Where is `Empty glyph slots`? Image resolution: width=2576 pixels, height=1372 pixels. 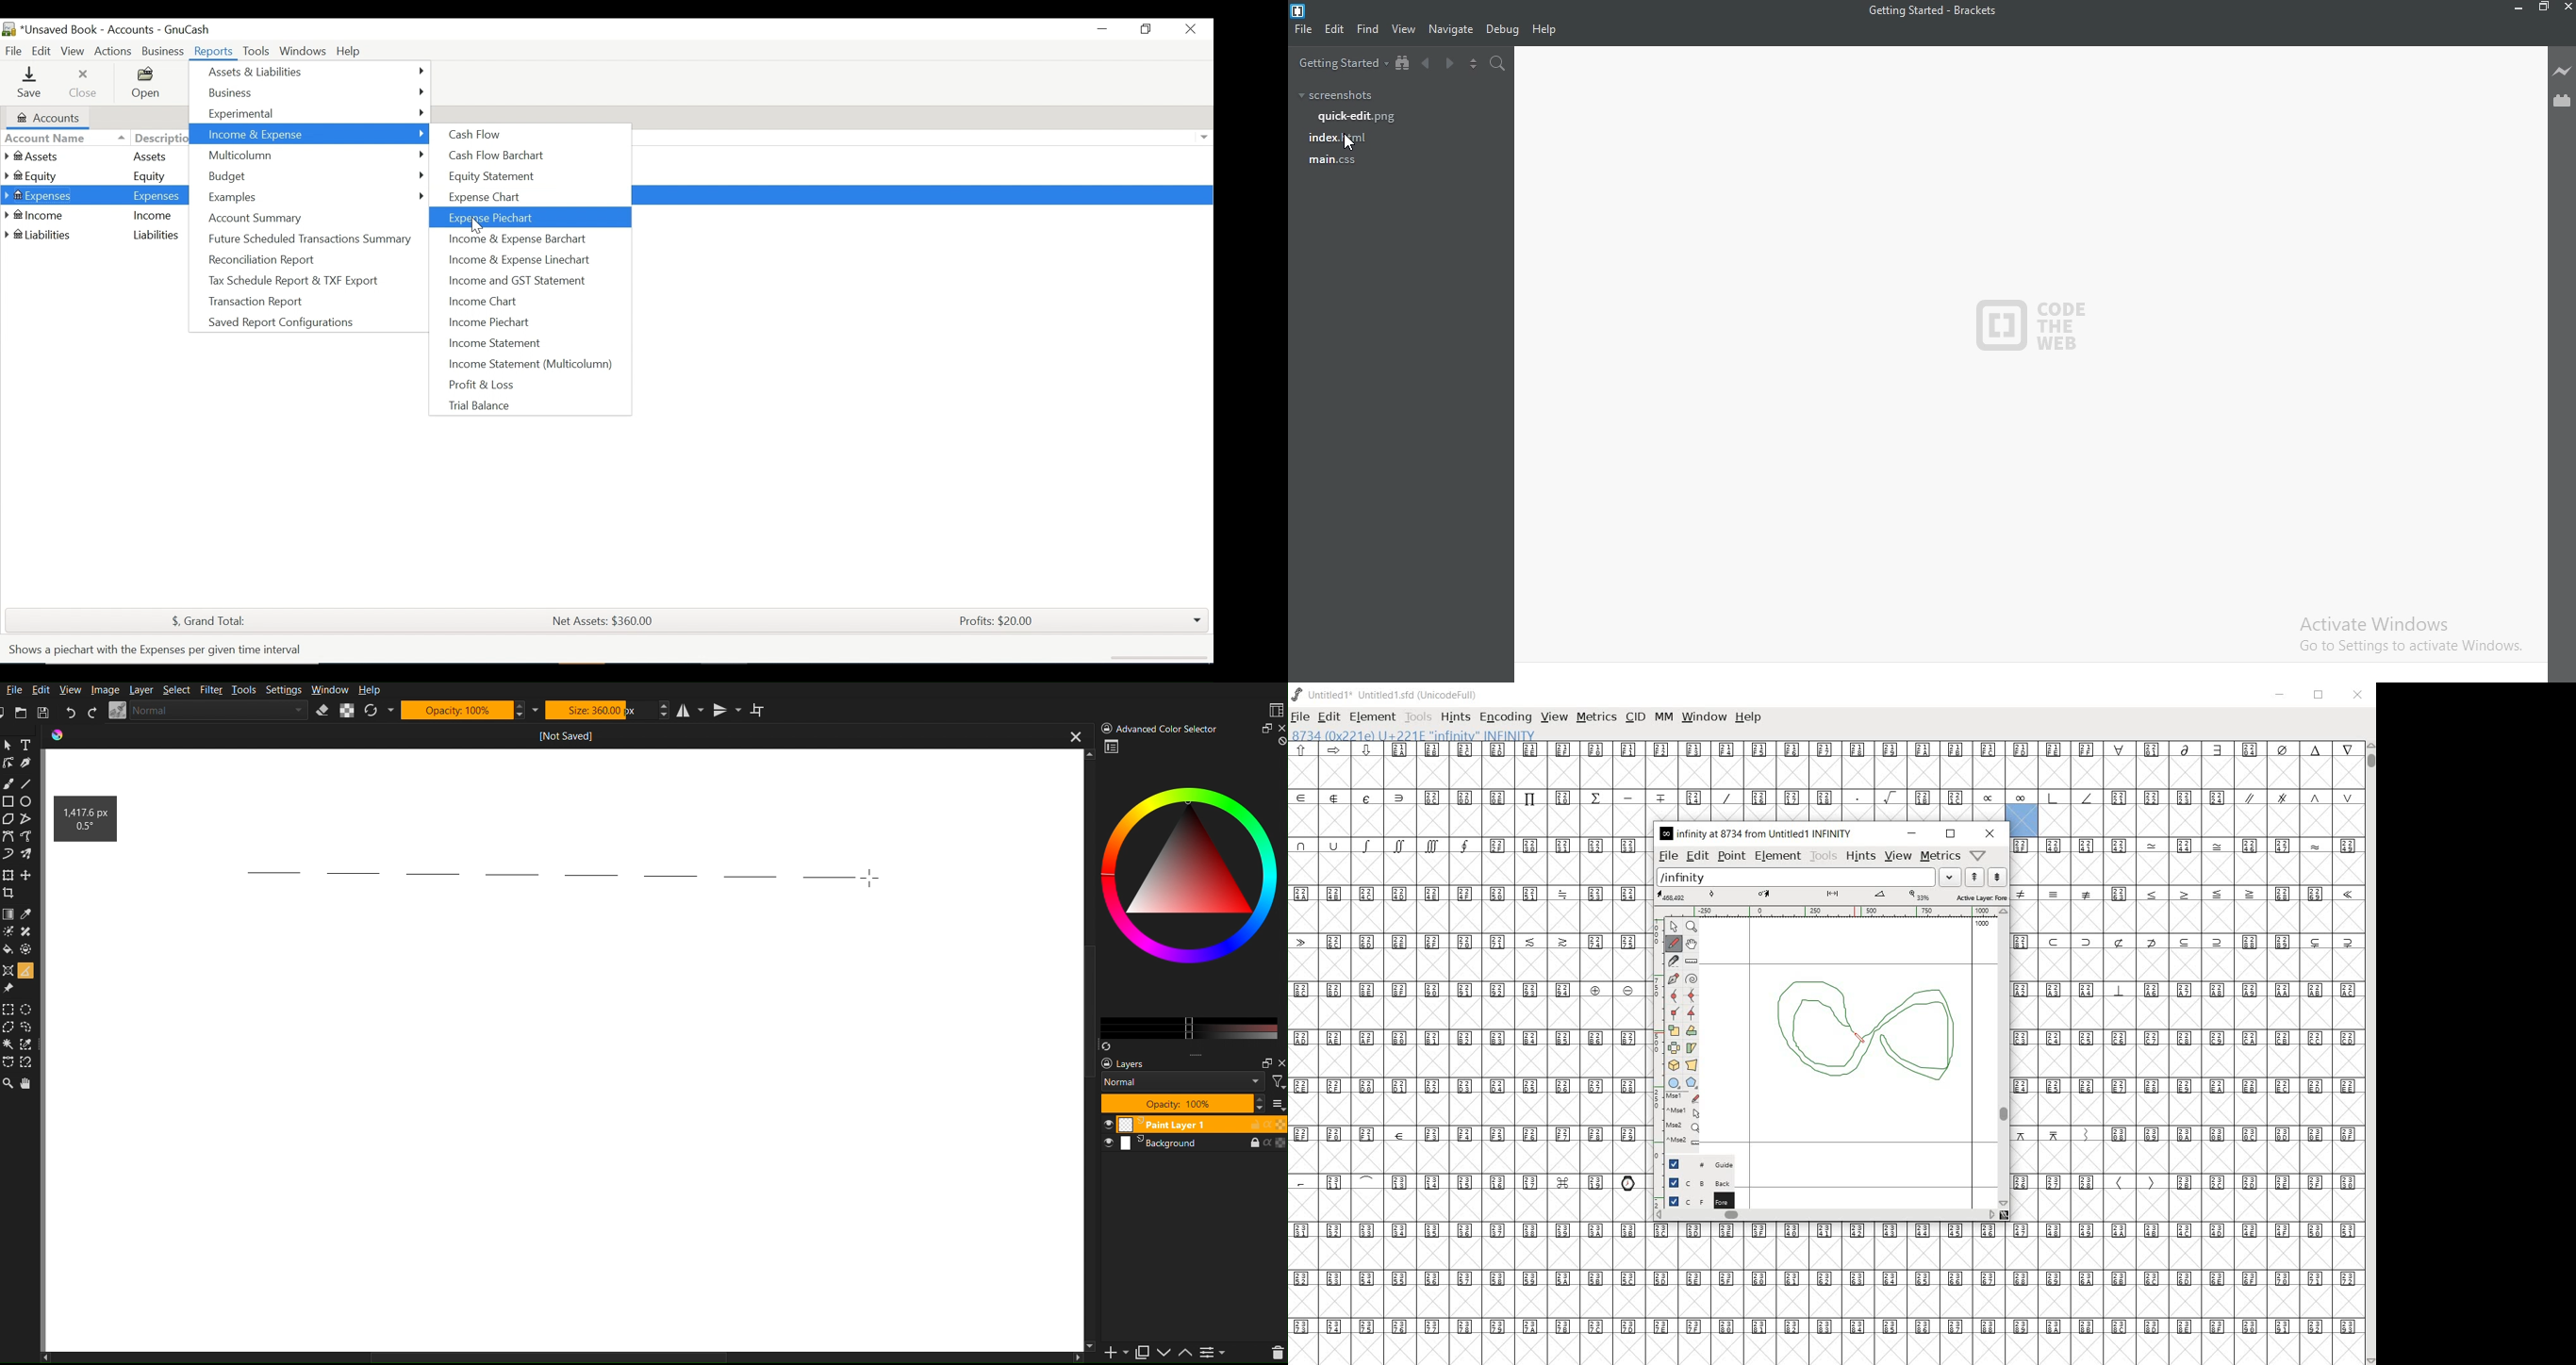
Empty glyph slots is located at coordinates (2186, 868).